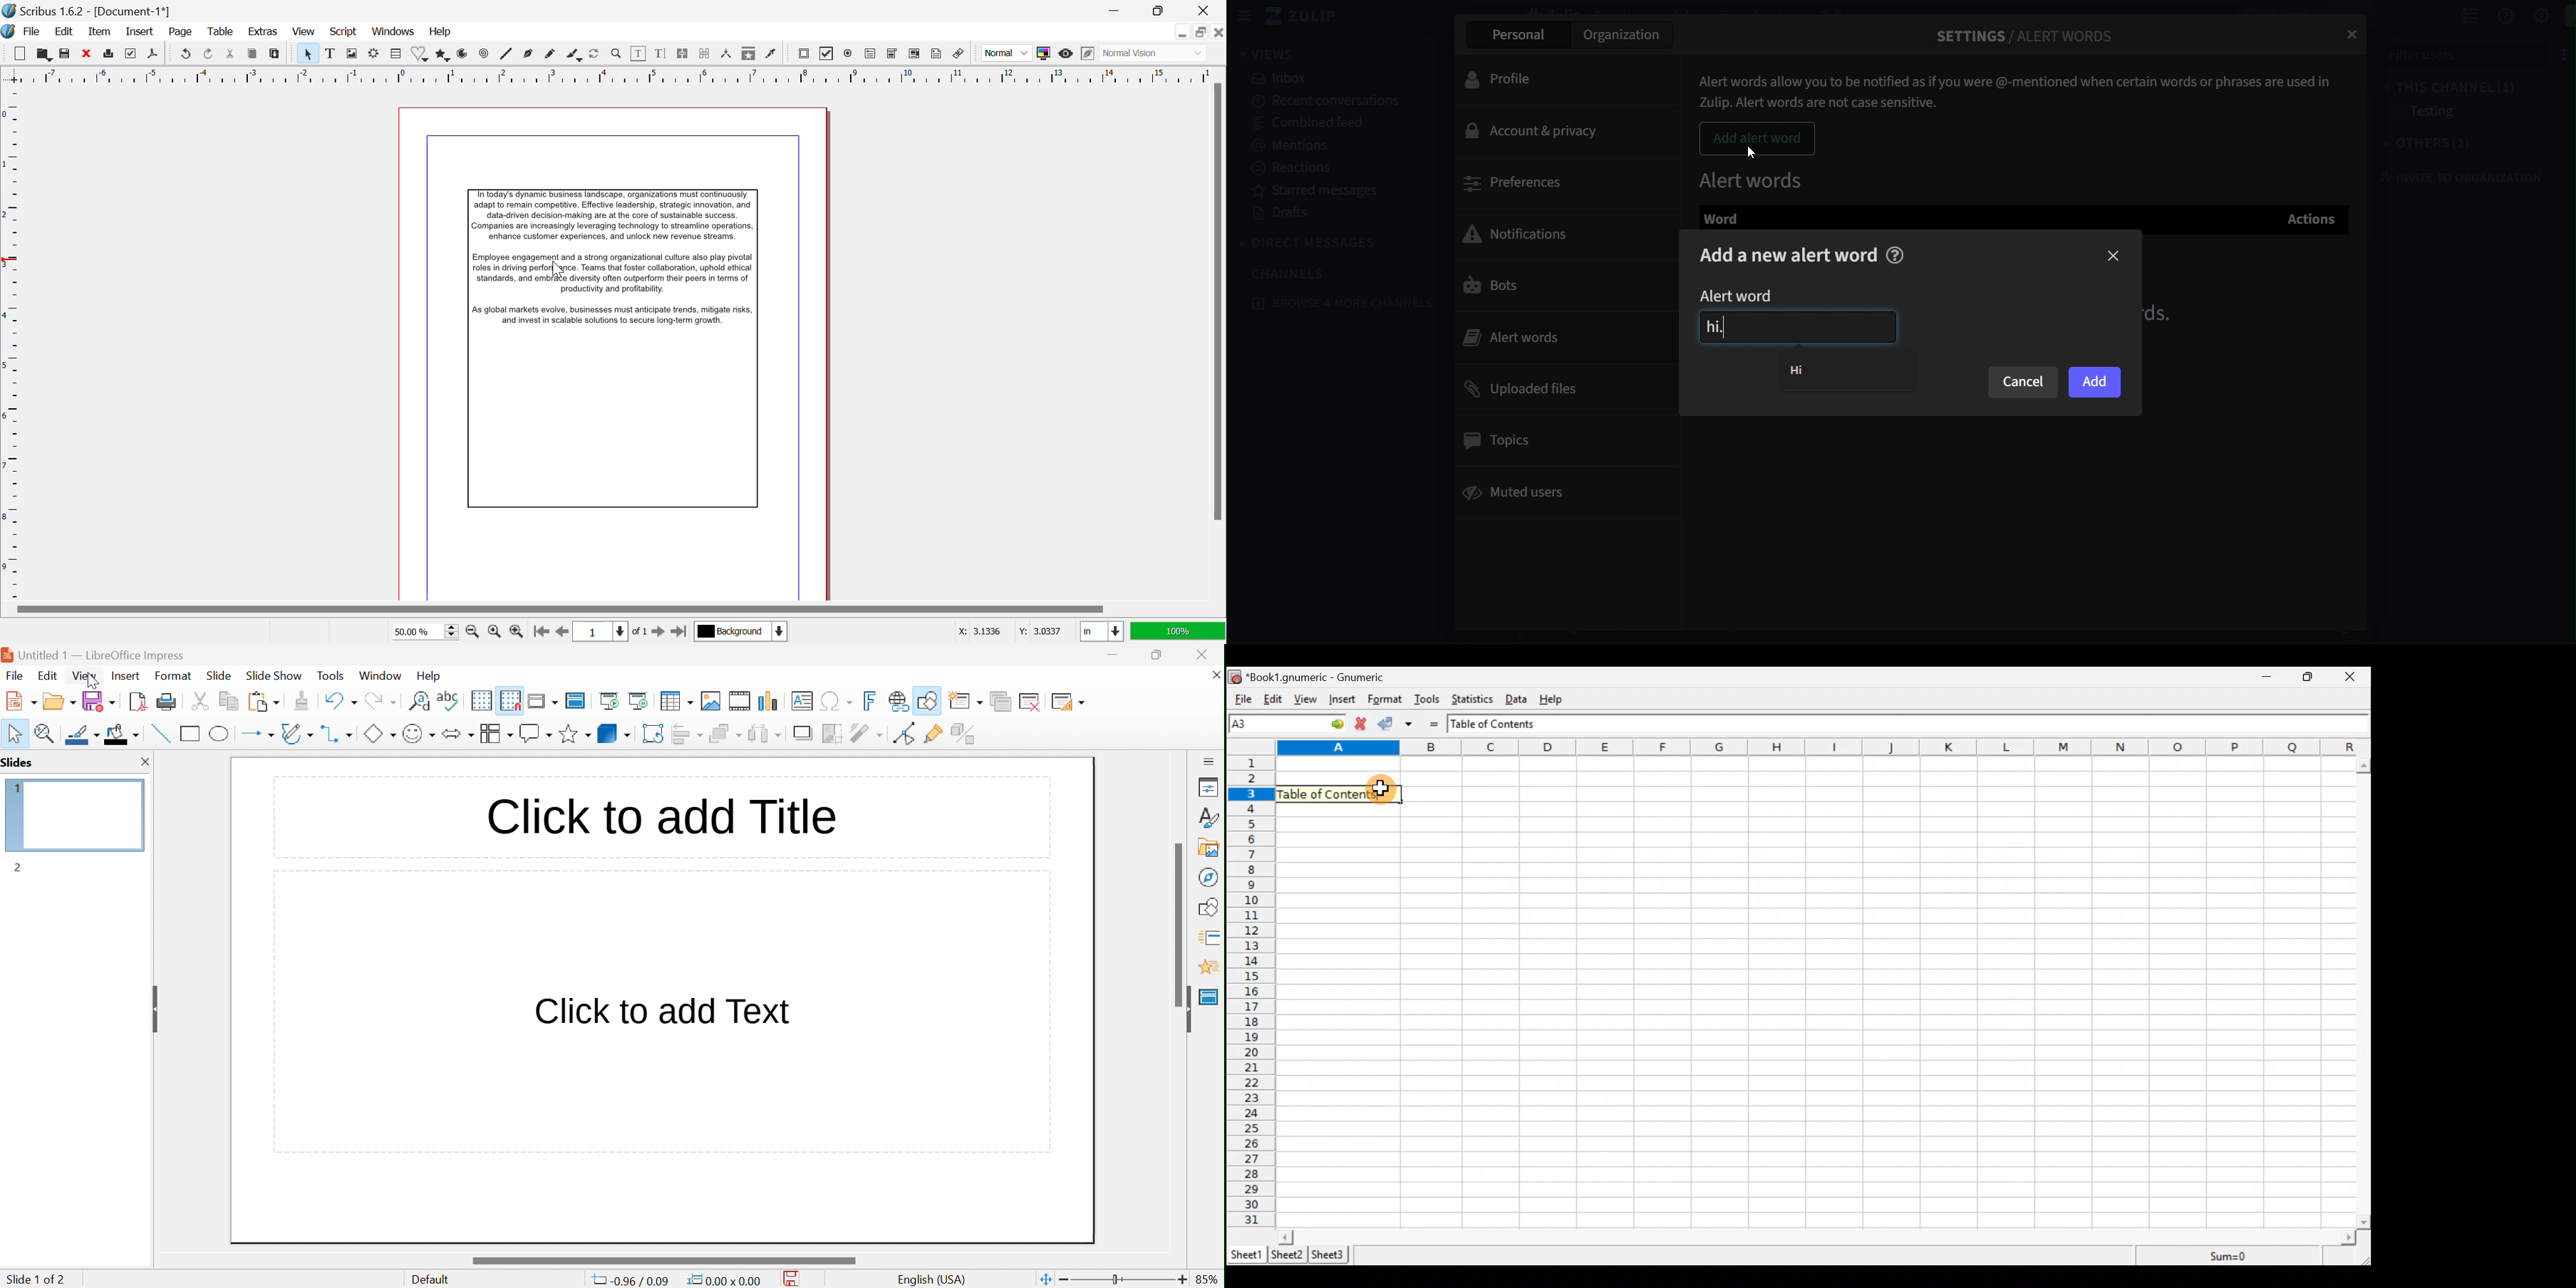 The width and height of the screenshot is (2576, 1288). I want to click on -0.96/0.09, so click(634, 1281).